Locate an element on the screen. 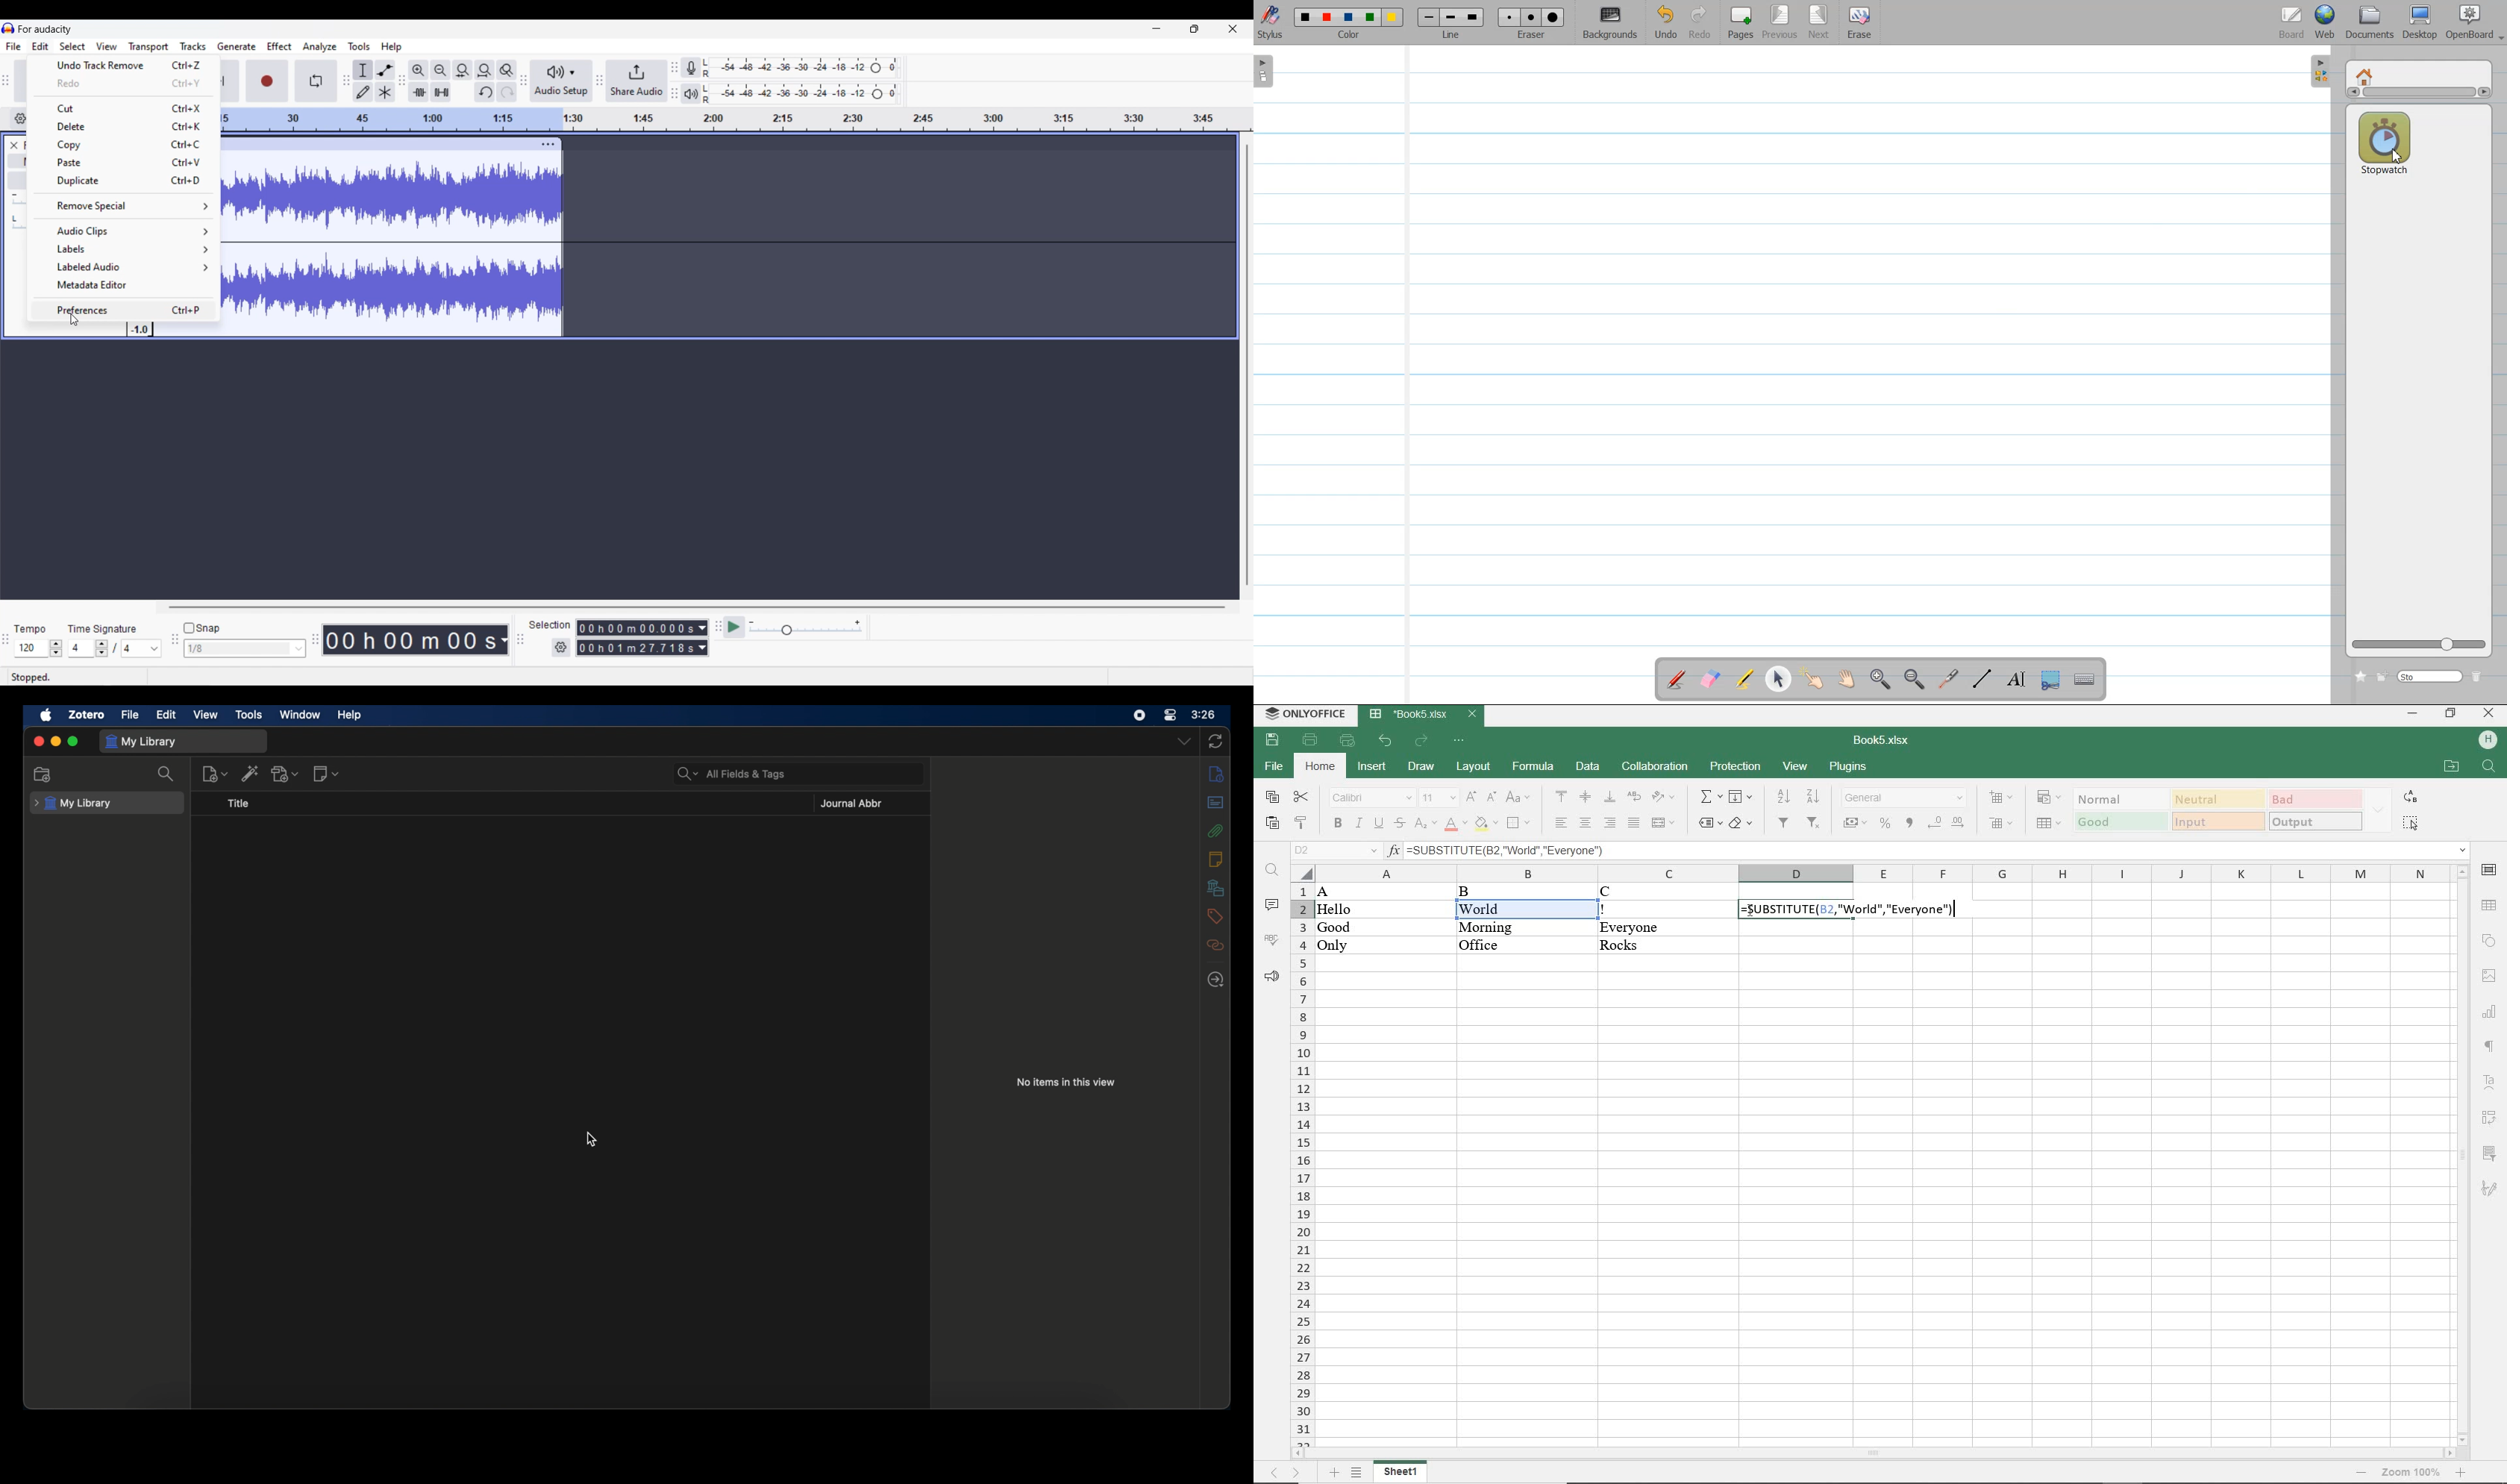 Image resolution: width=2520 pixels, height=1484 pixels. Track settings is located at coordinates (548, 144).